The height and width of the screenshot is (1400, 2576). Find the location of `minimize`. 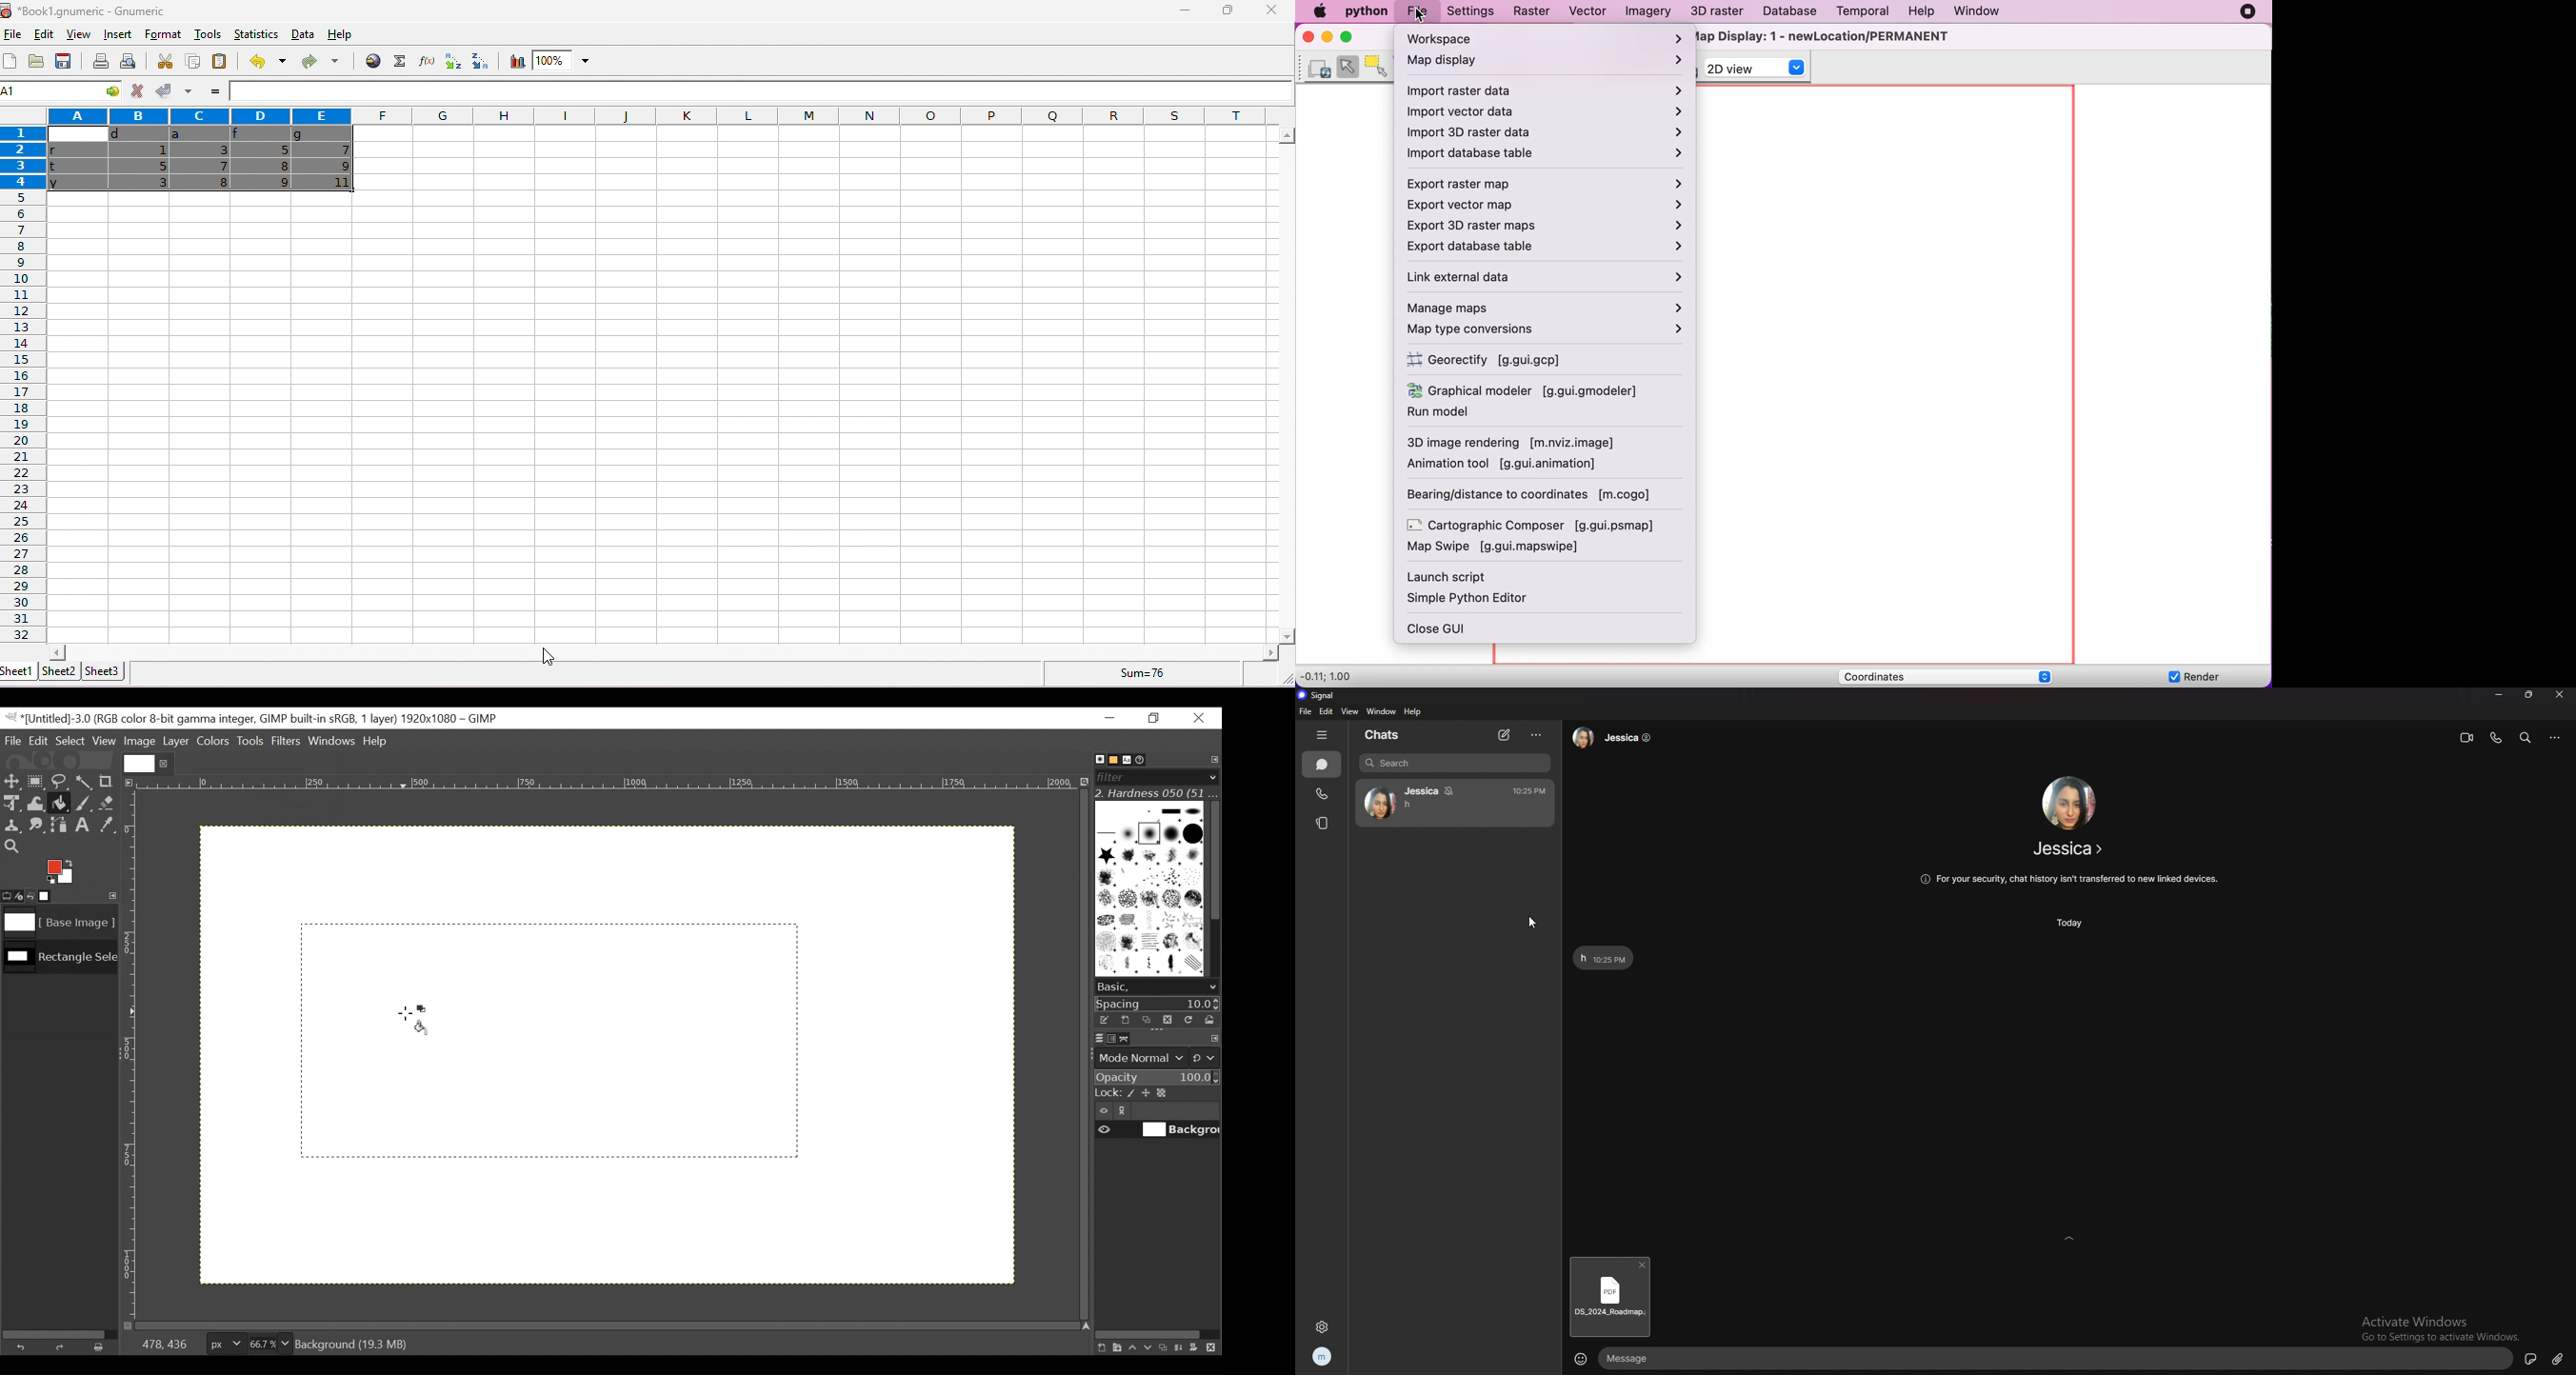

minimize is located at coordinates (2501, 695).